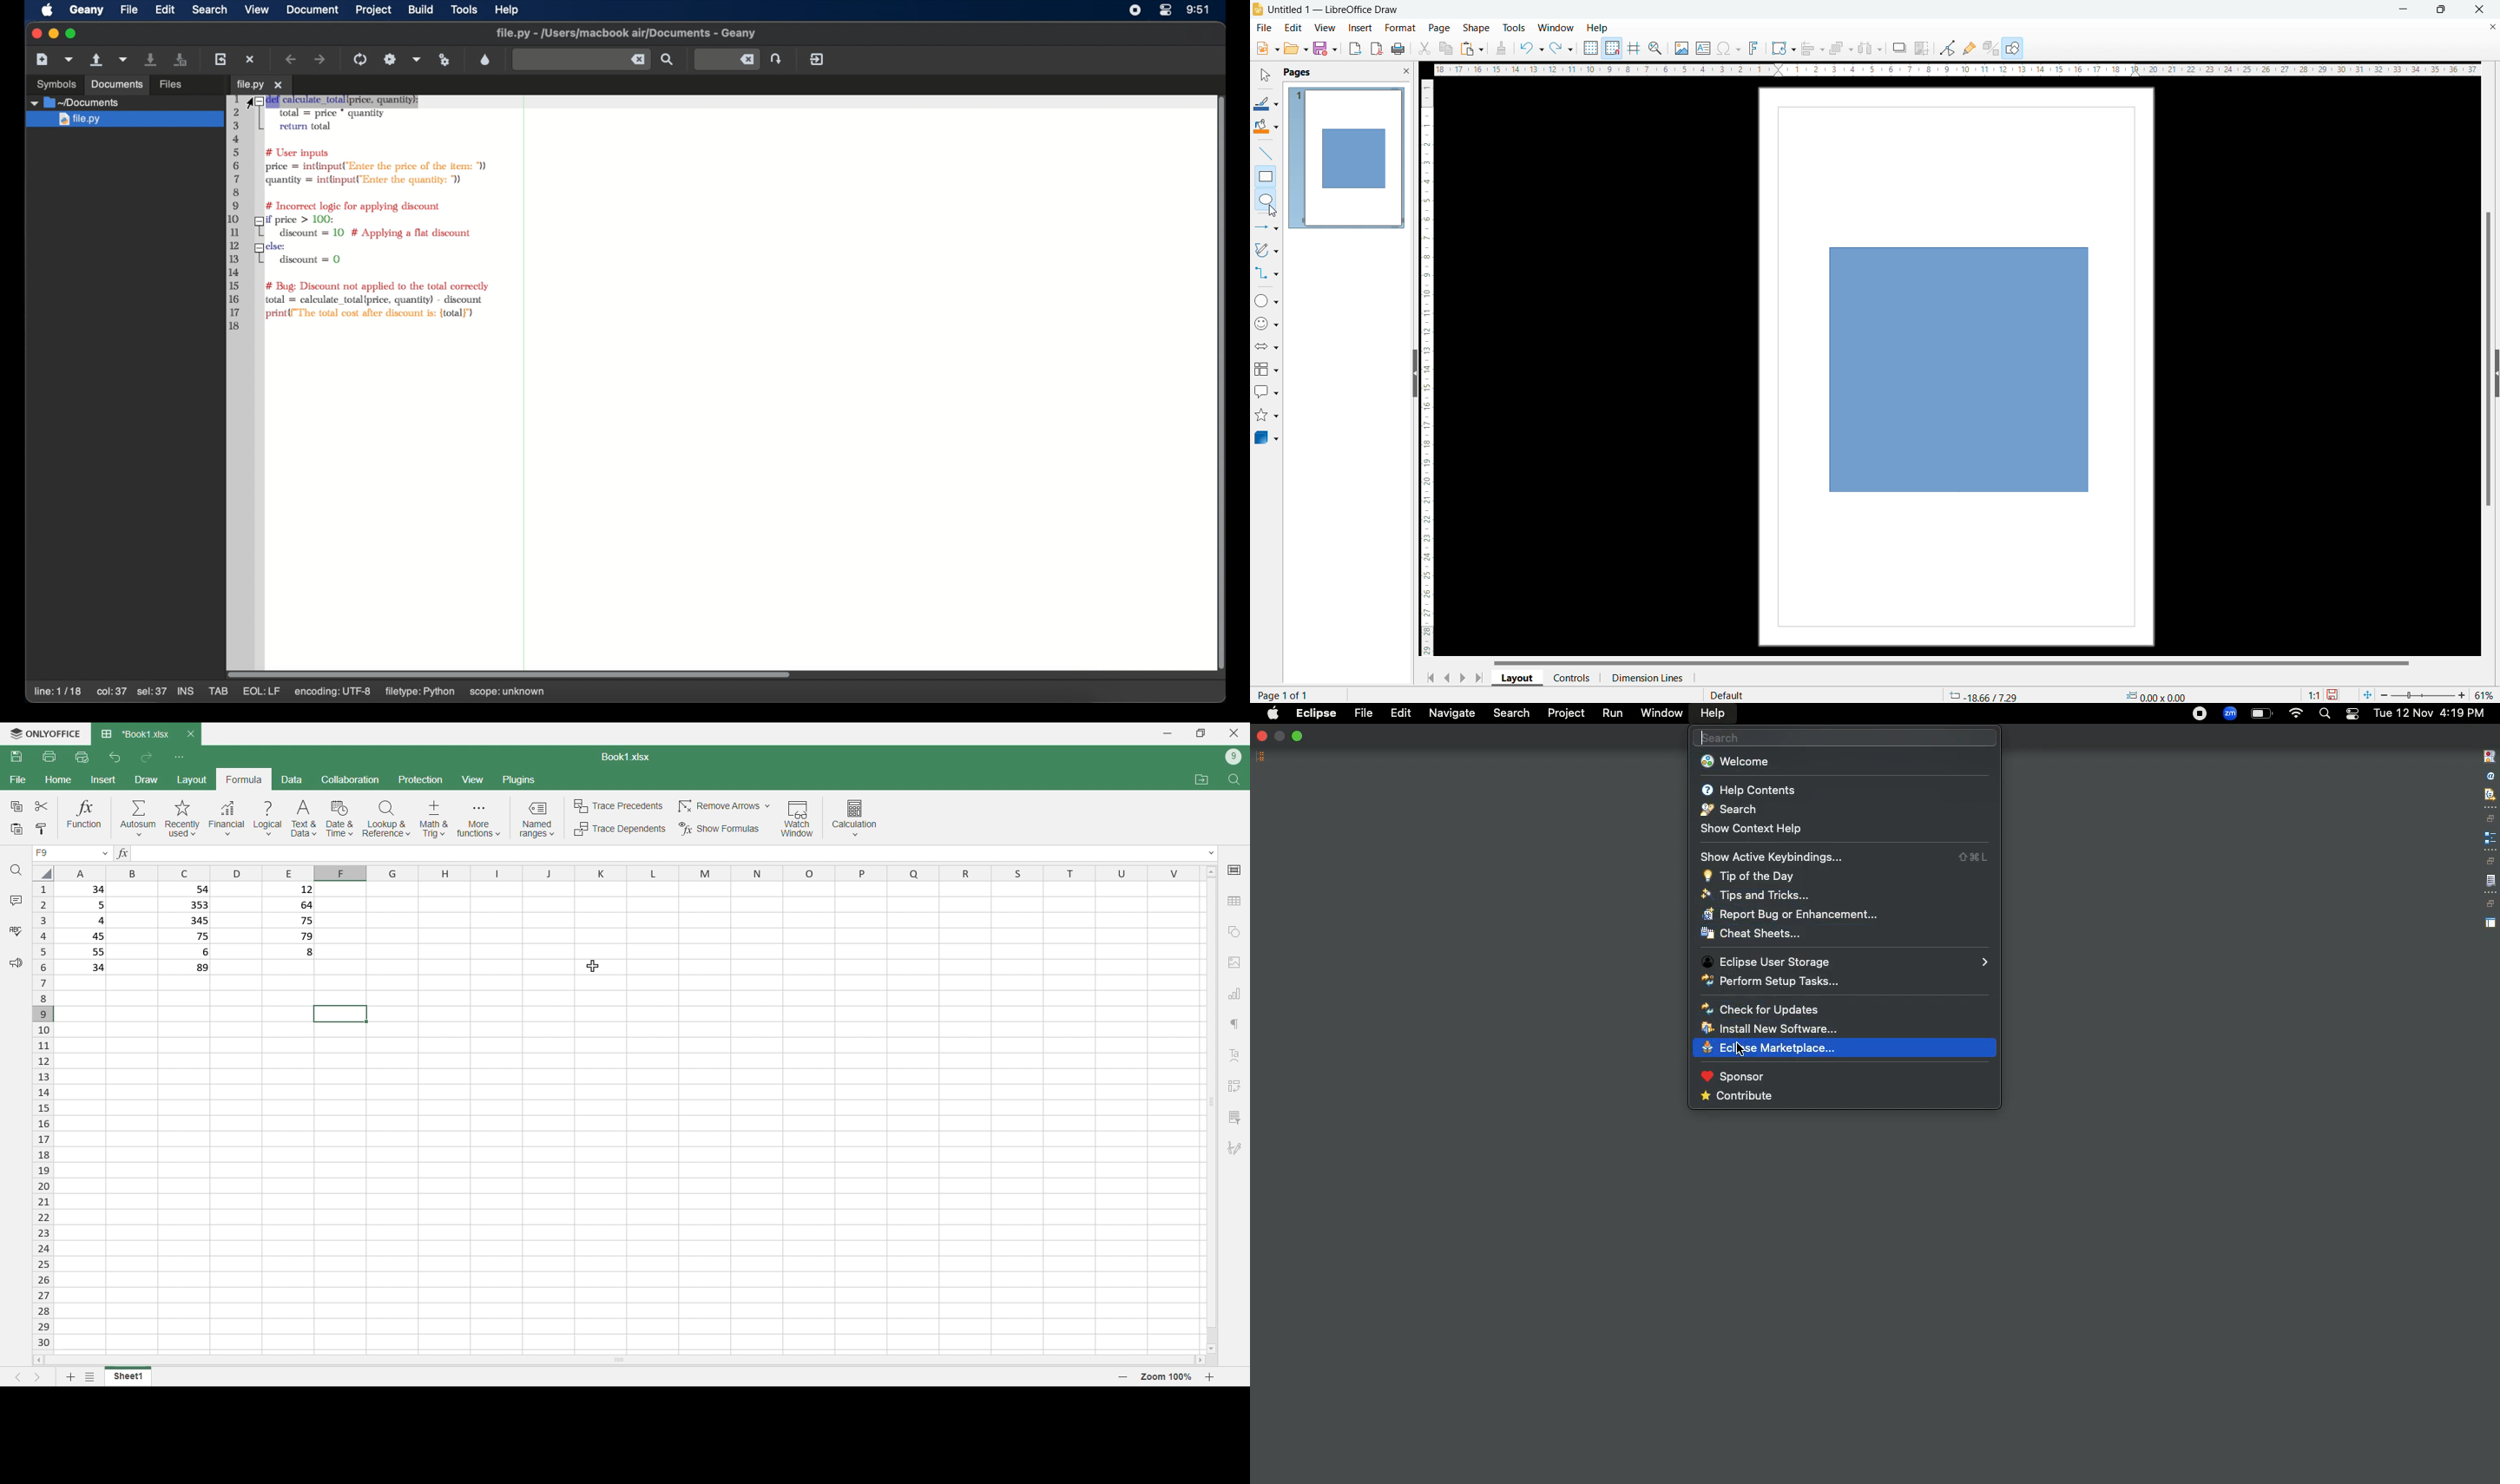 The height and width of the screenshot is (1484, 2520). What do you see at coordinates (1166, 1377) in the screenshot?
I see `Current zoom factor` at bounding box center [1166, 1377].